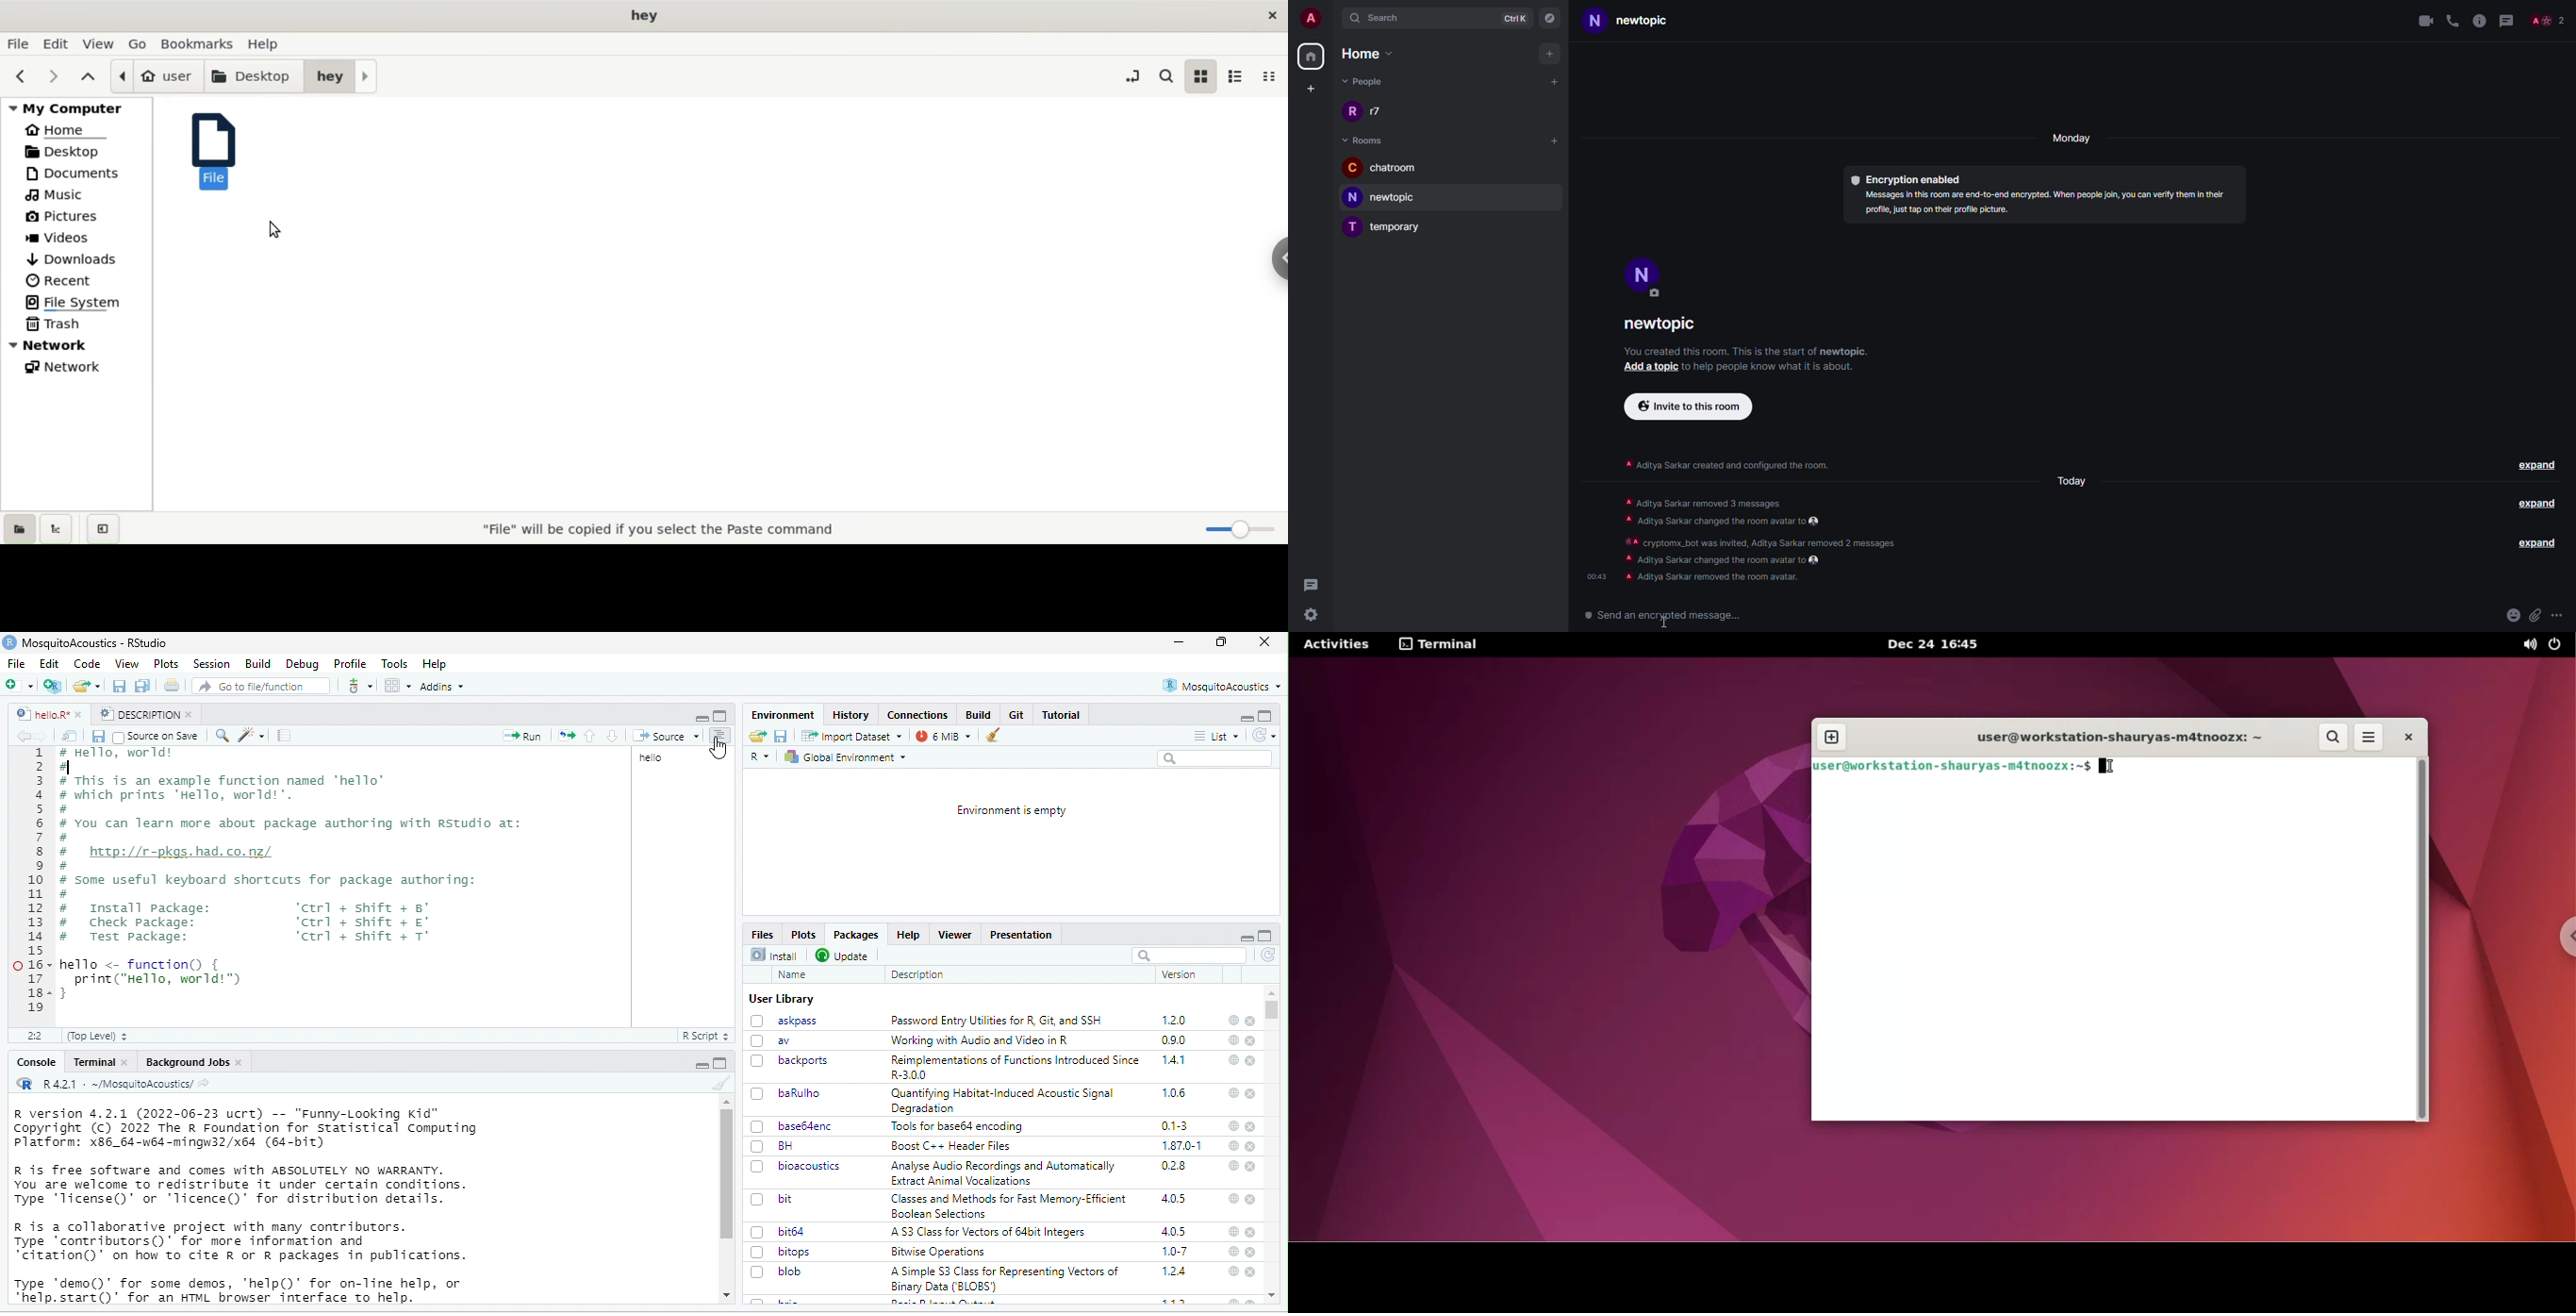 The width and height of the screenshot is (2576, 1316). I want to click on Save, so click(781, 736).